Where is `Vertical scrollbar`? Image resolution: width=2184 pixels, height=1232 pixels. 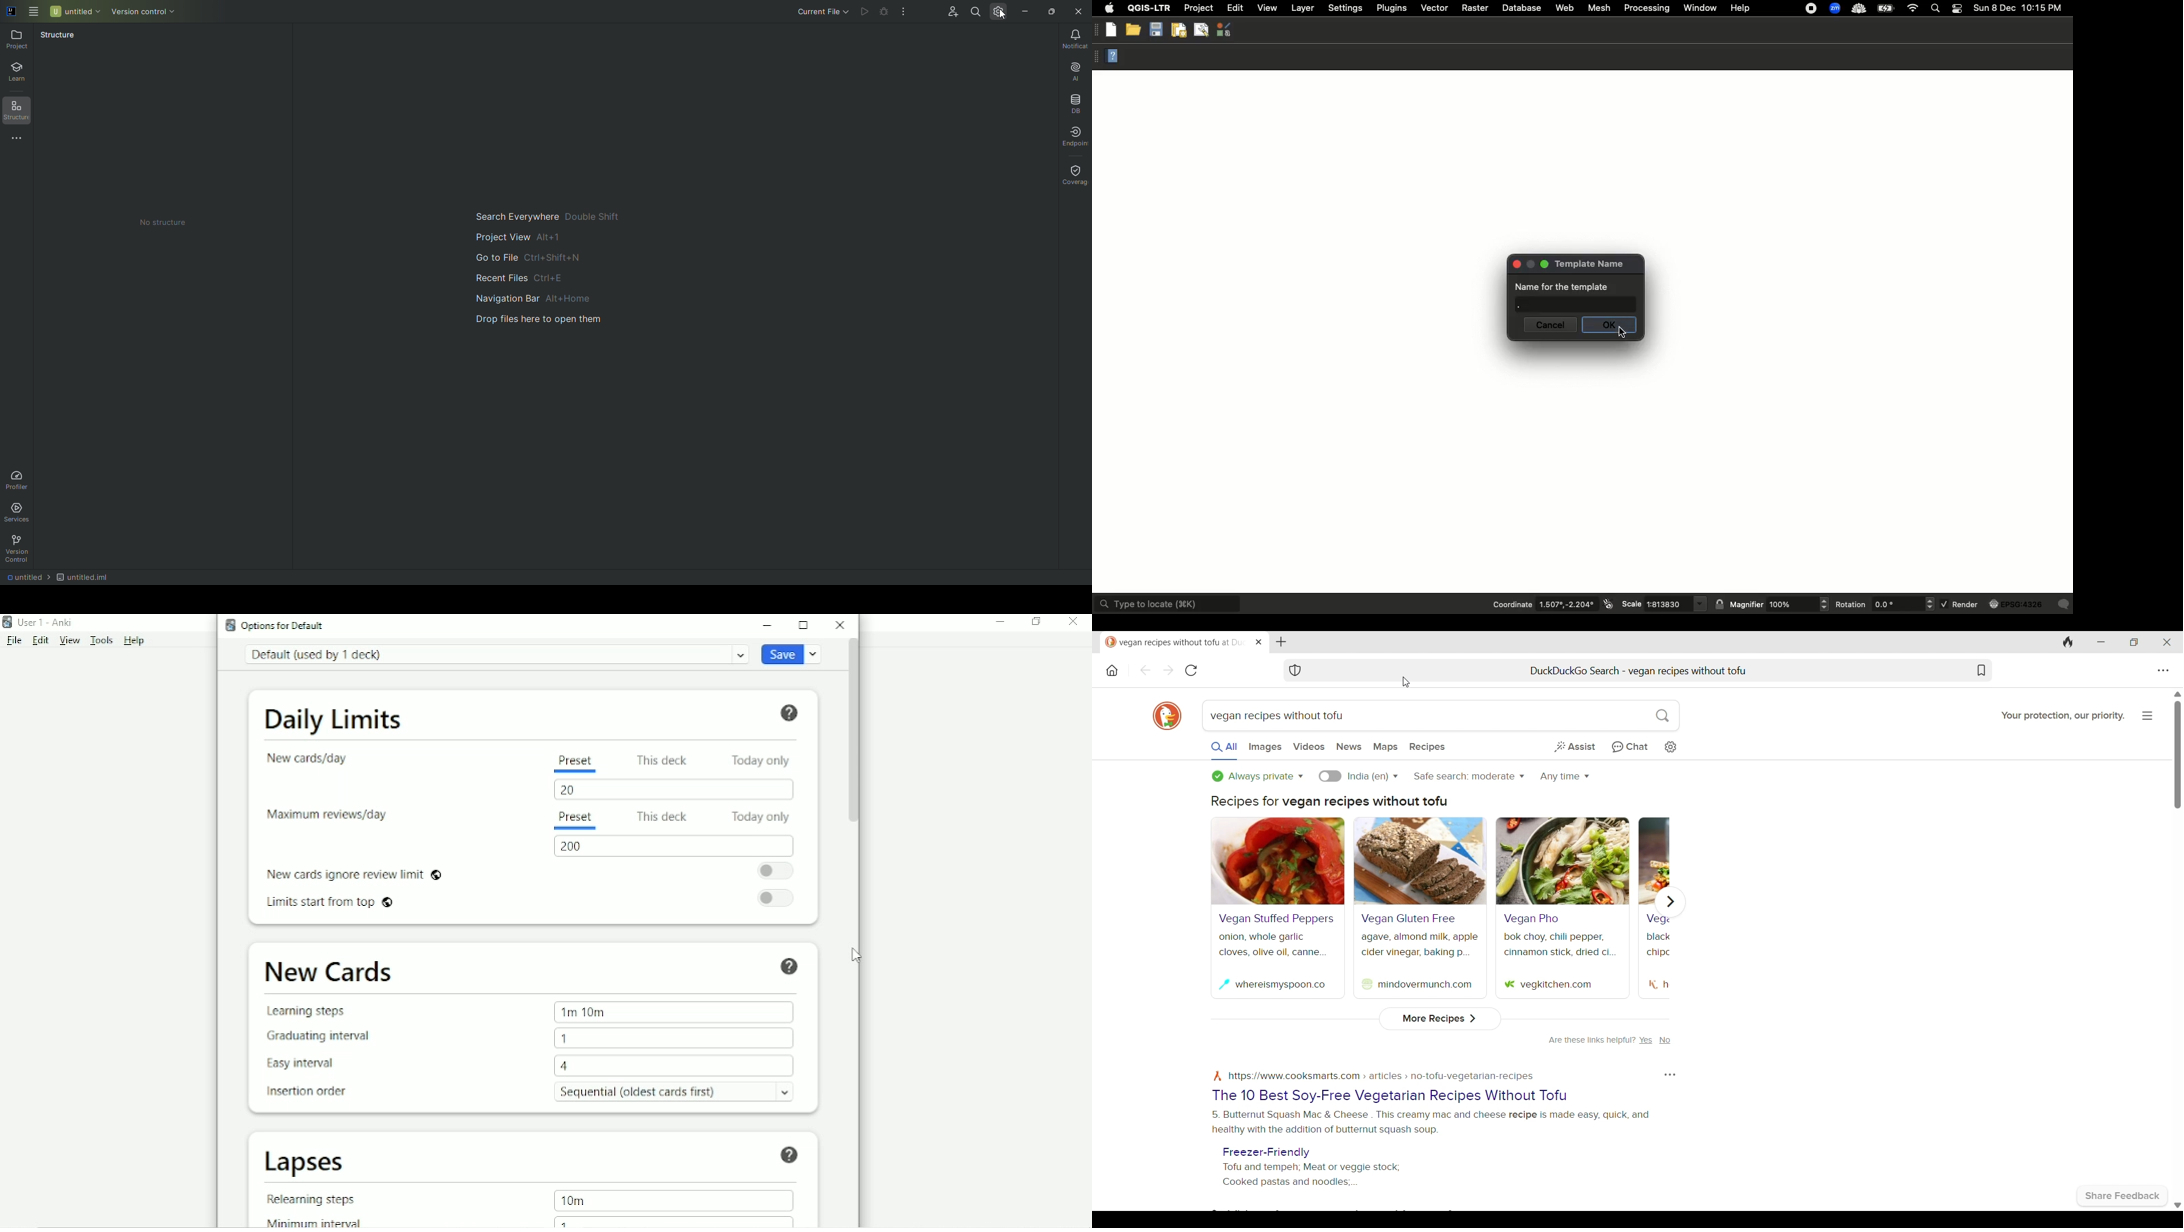 Vertical scrollbar is located at coordinates (853, 732).